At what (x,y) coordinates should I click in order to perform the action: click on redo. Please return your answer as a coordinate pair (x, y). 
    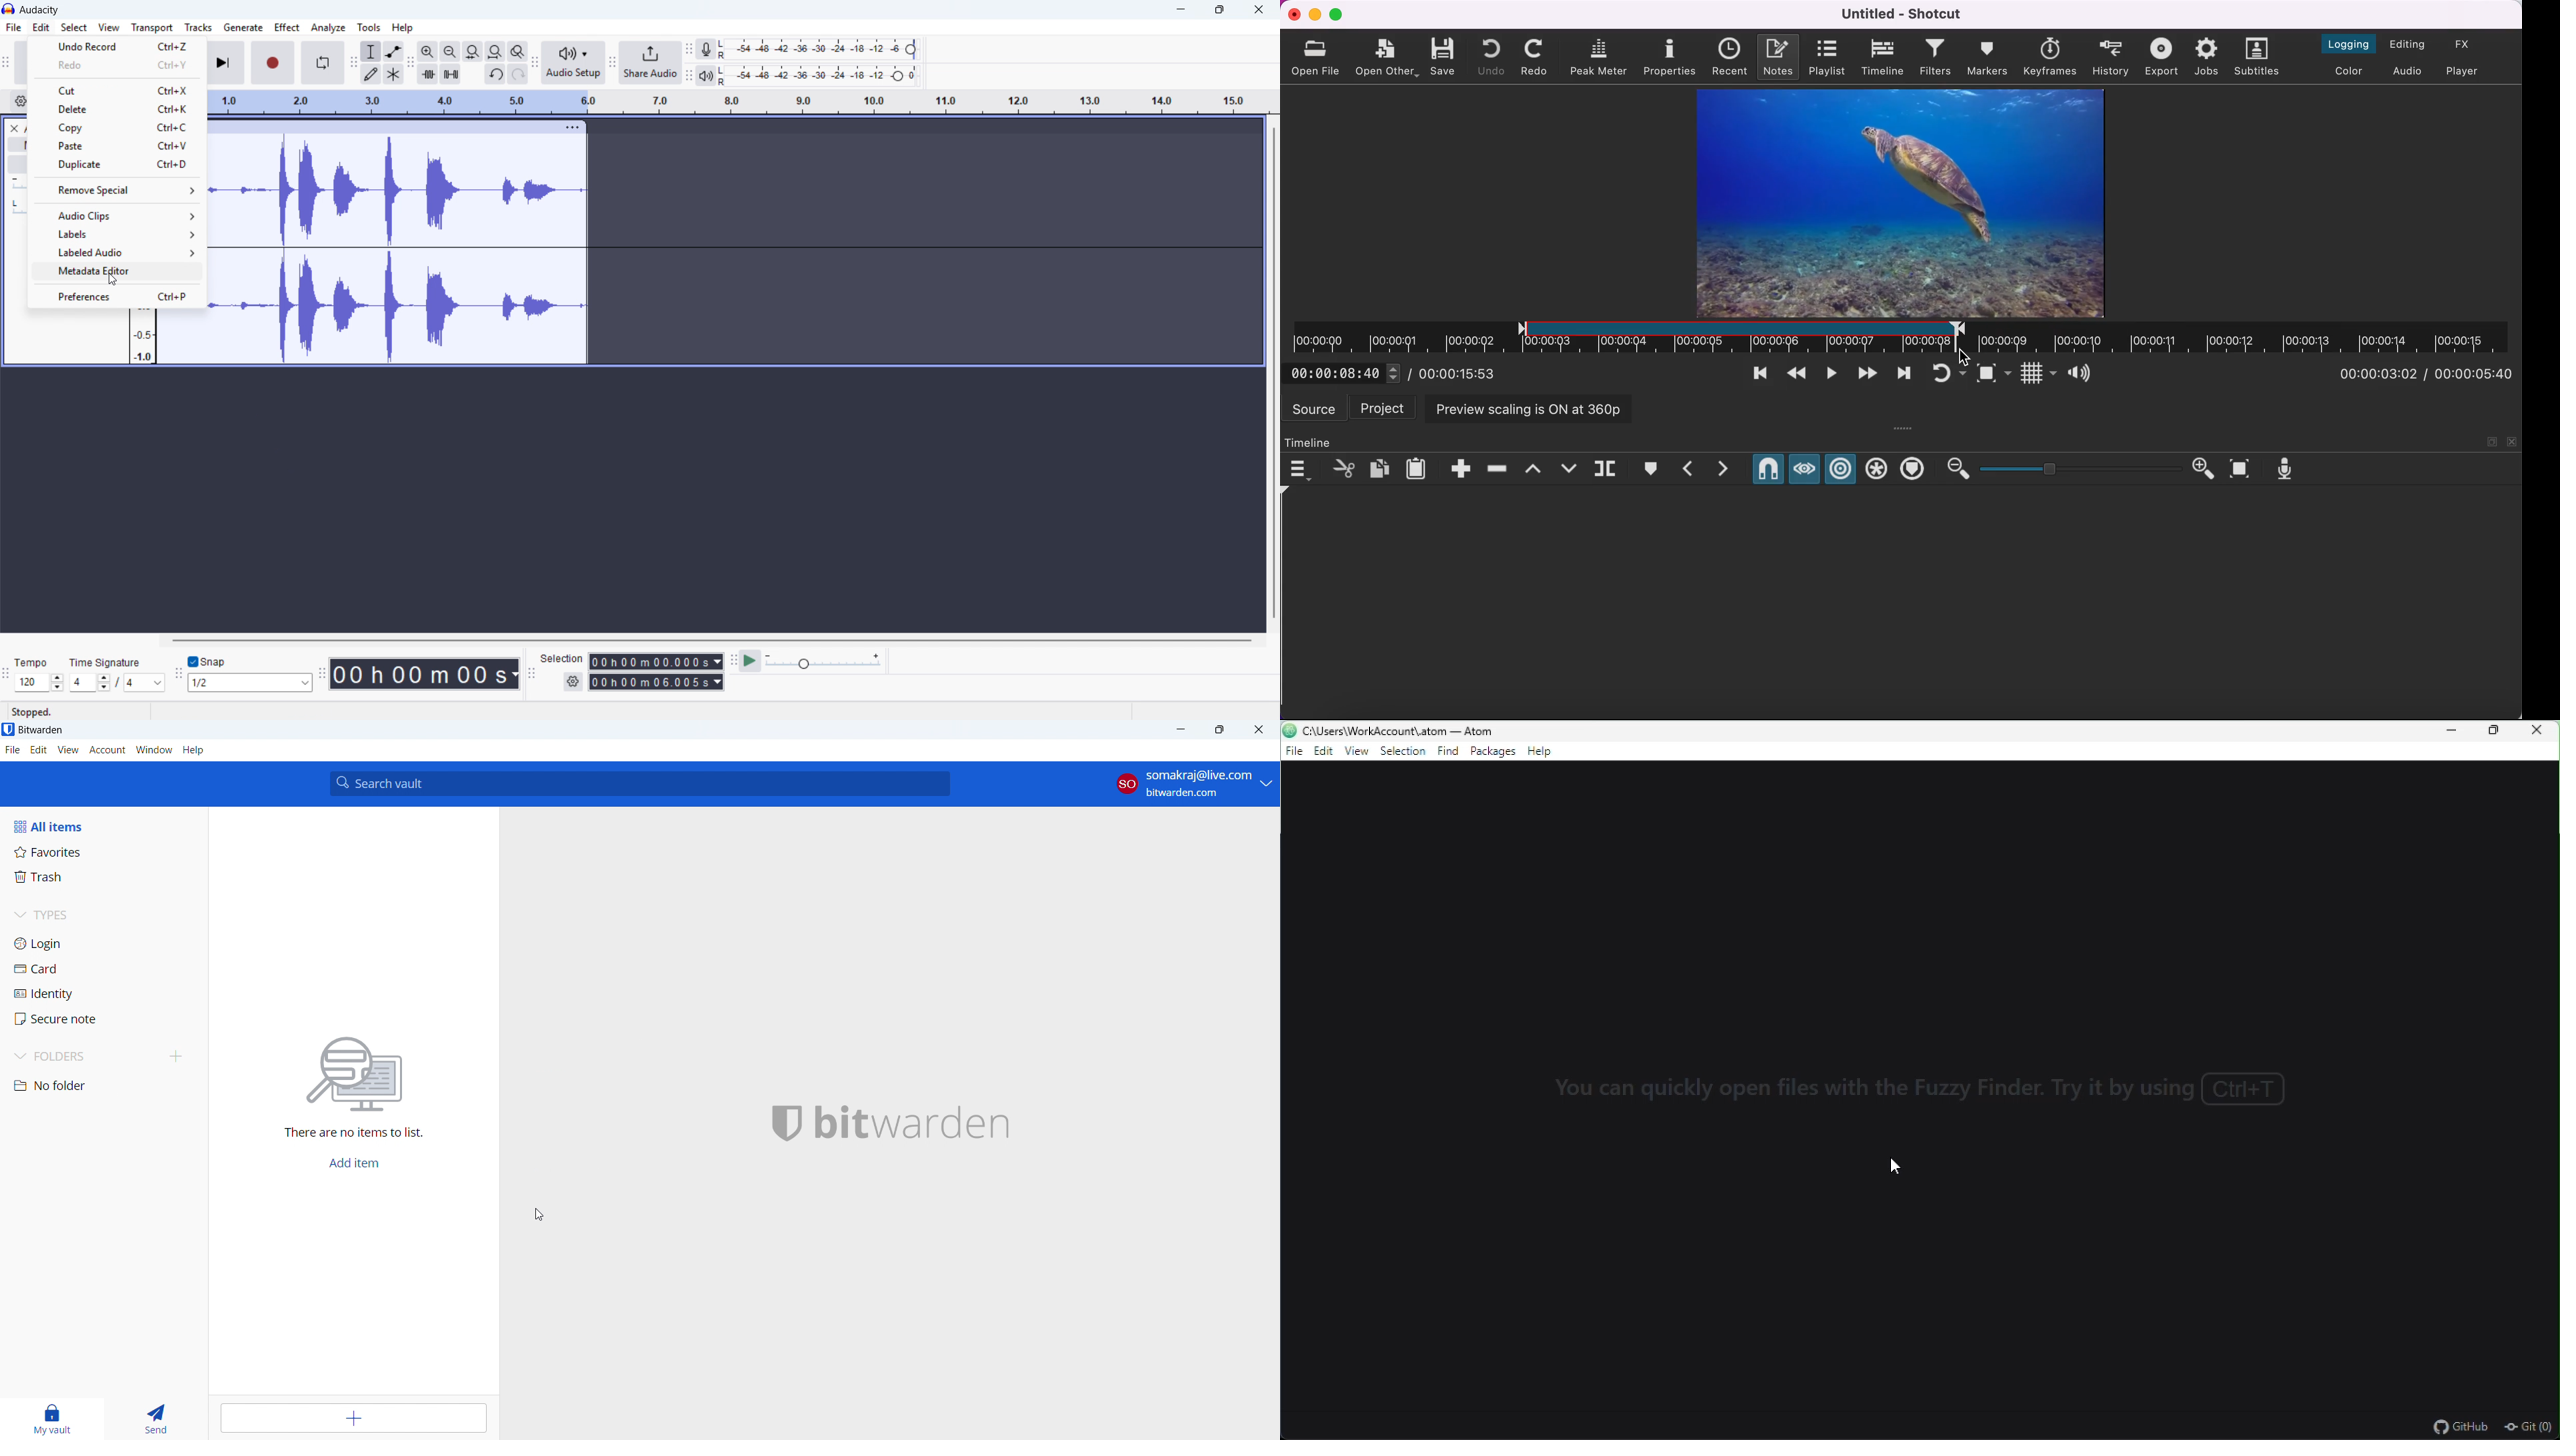
    Looking at the image, I should click on (517, 74).